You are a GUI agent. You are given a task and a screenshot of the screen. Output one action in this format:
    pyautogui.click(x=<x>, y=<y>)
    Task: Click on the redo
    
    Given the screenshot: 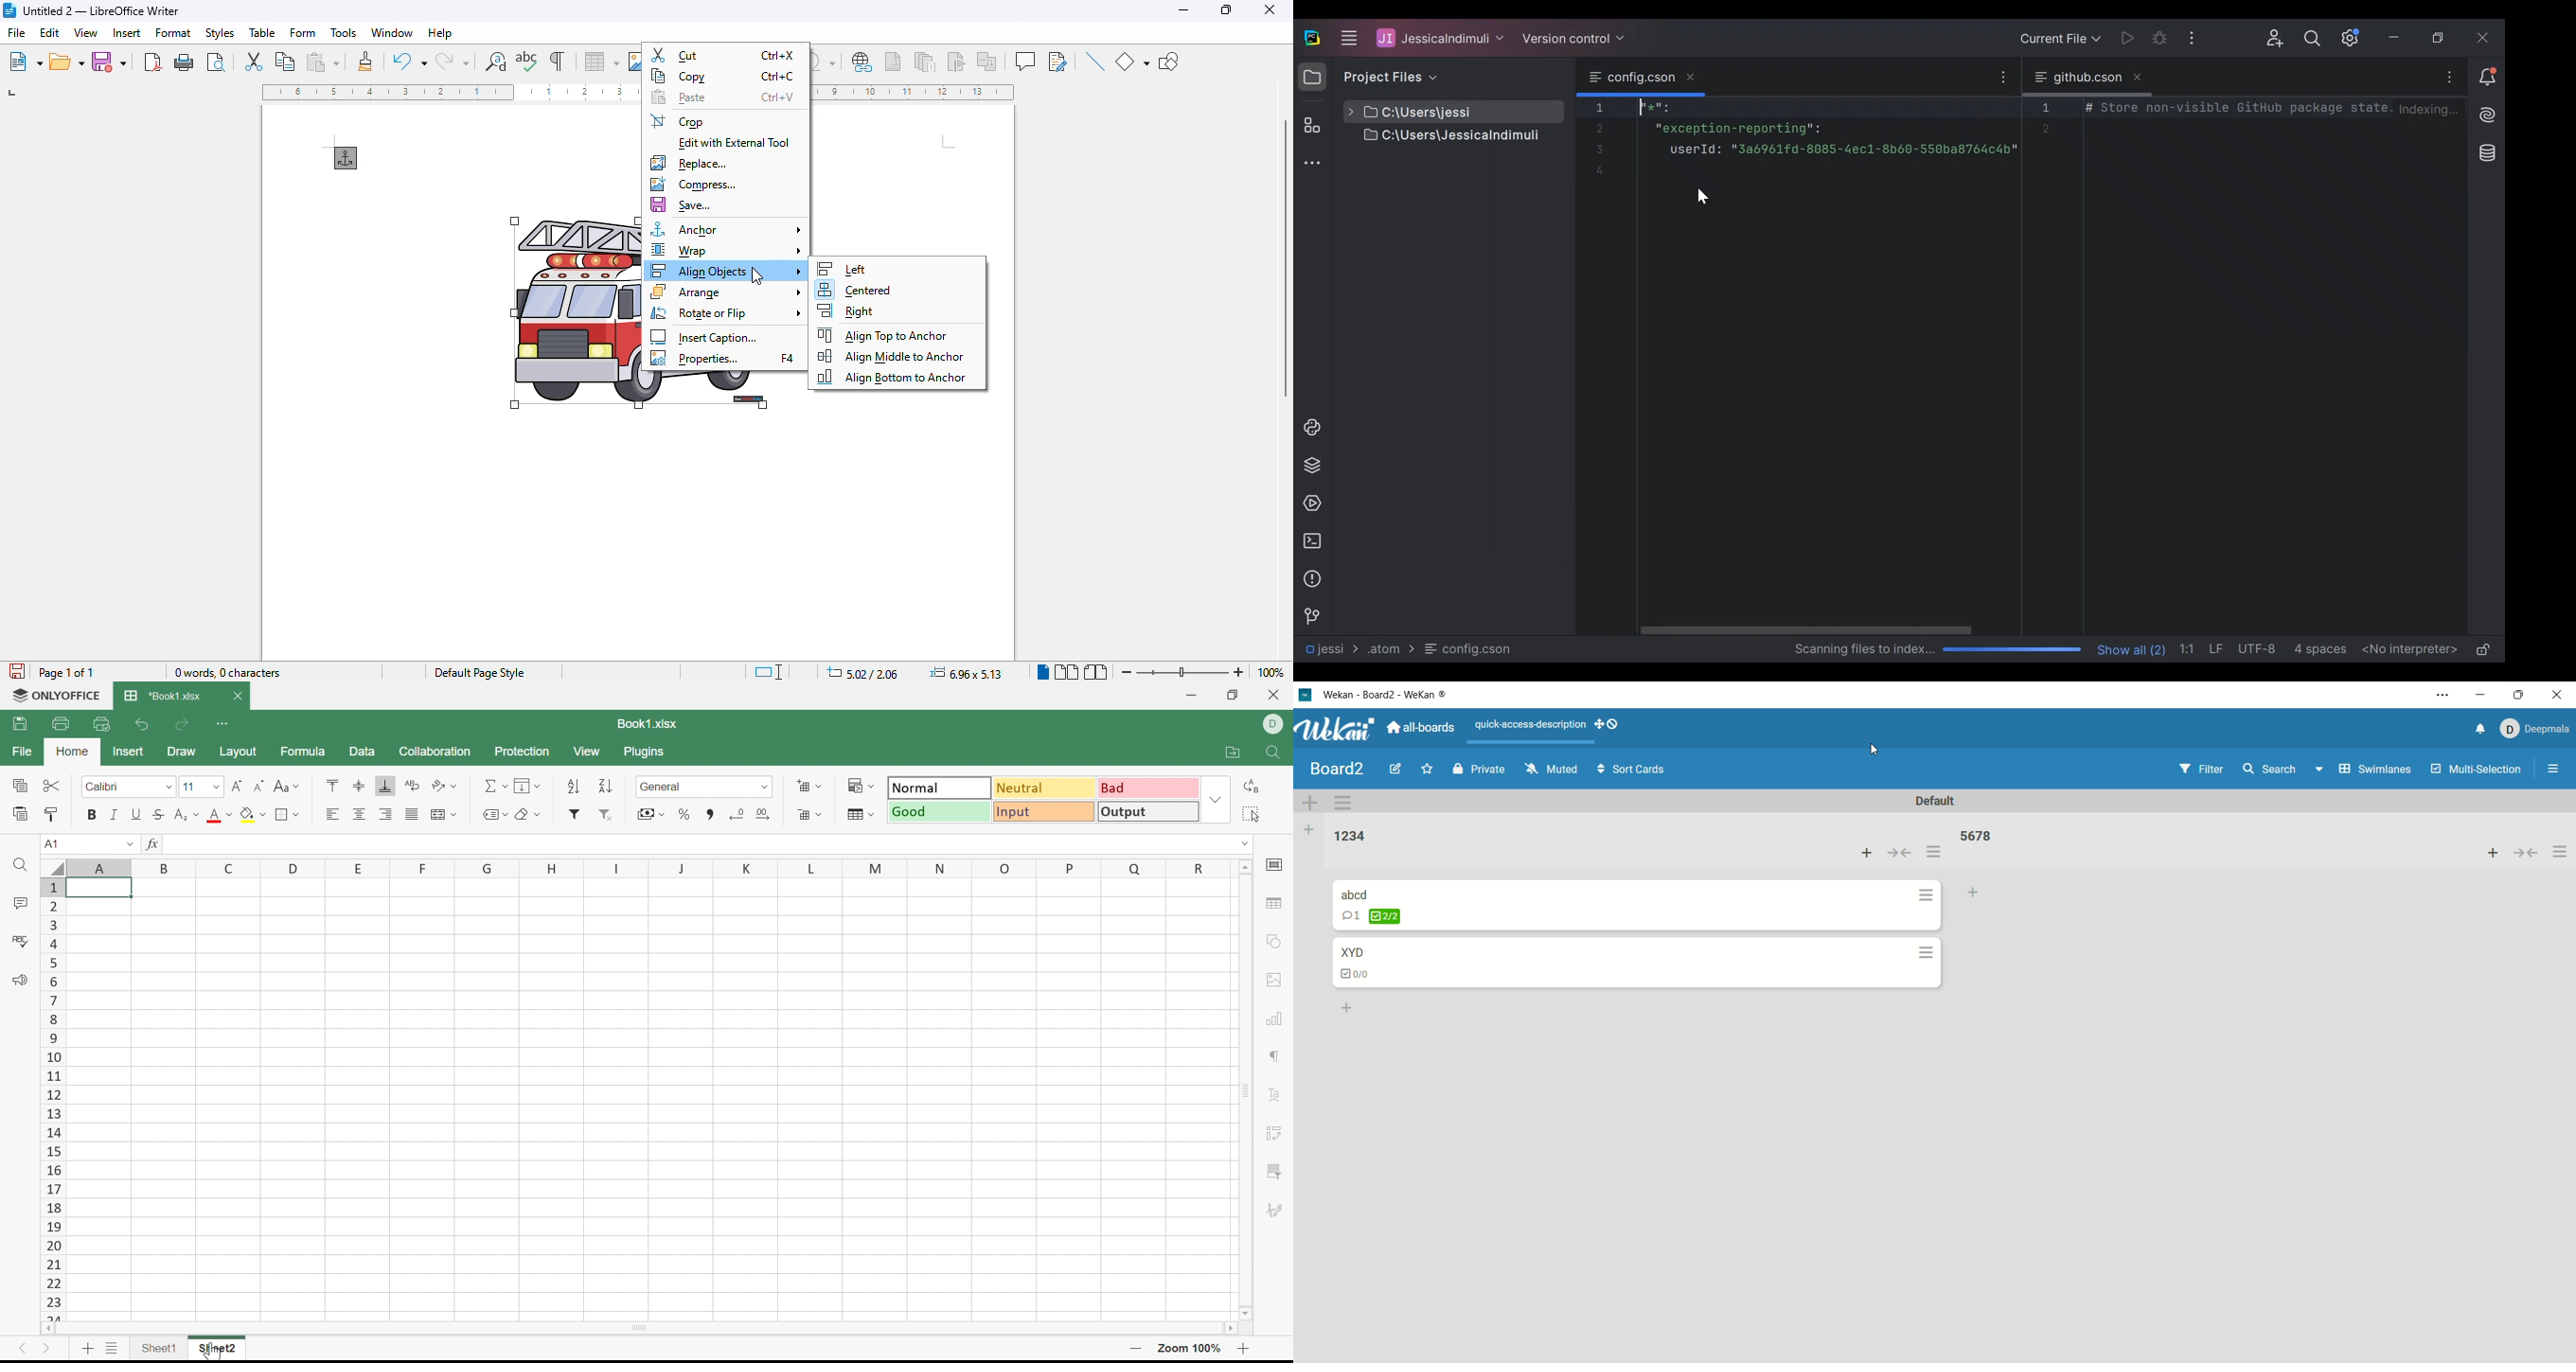 What is the action you would take?
    pyautogui.click(x=453, y=62)
    